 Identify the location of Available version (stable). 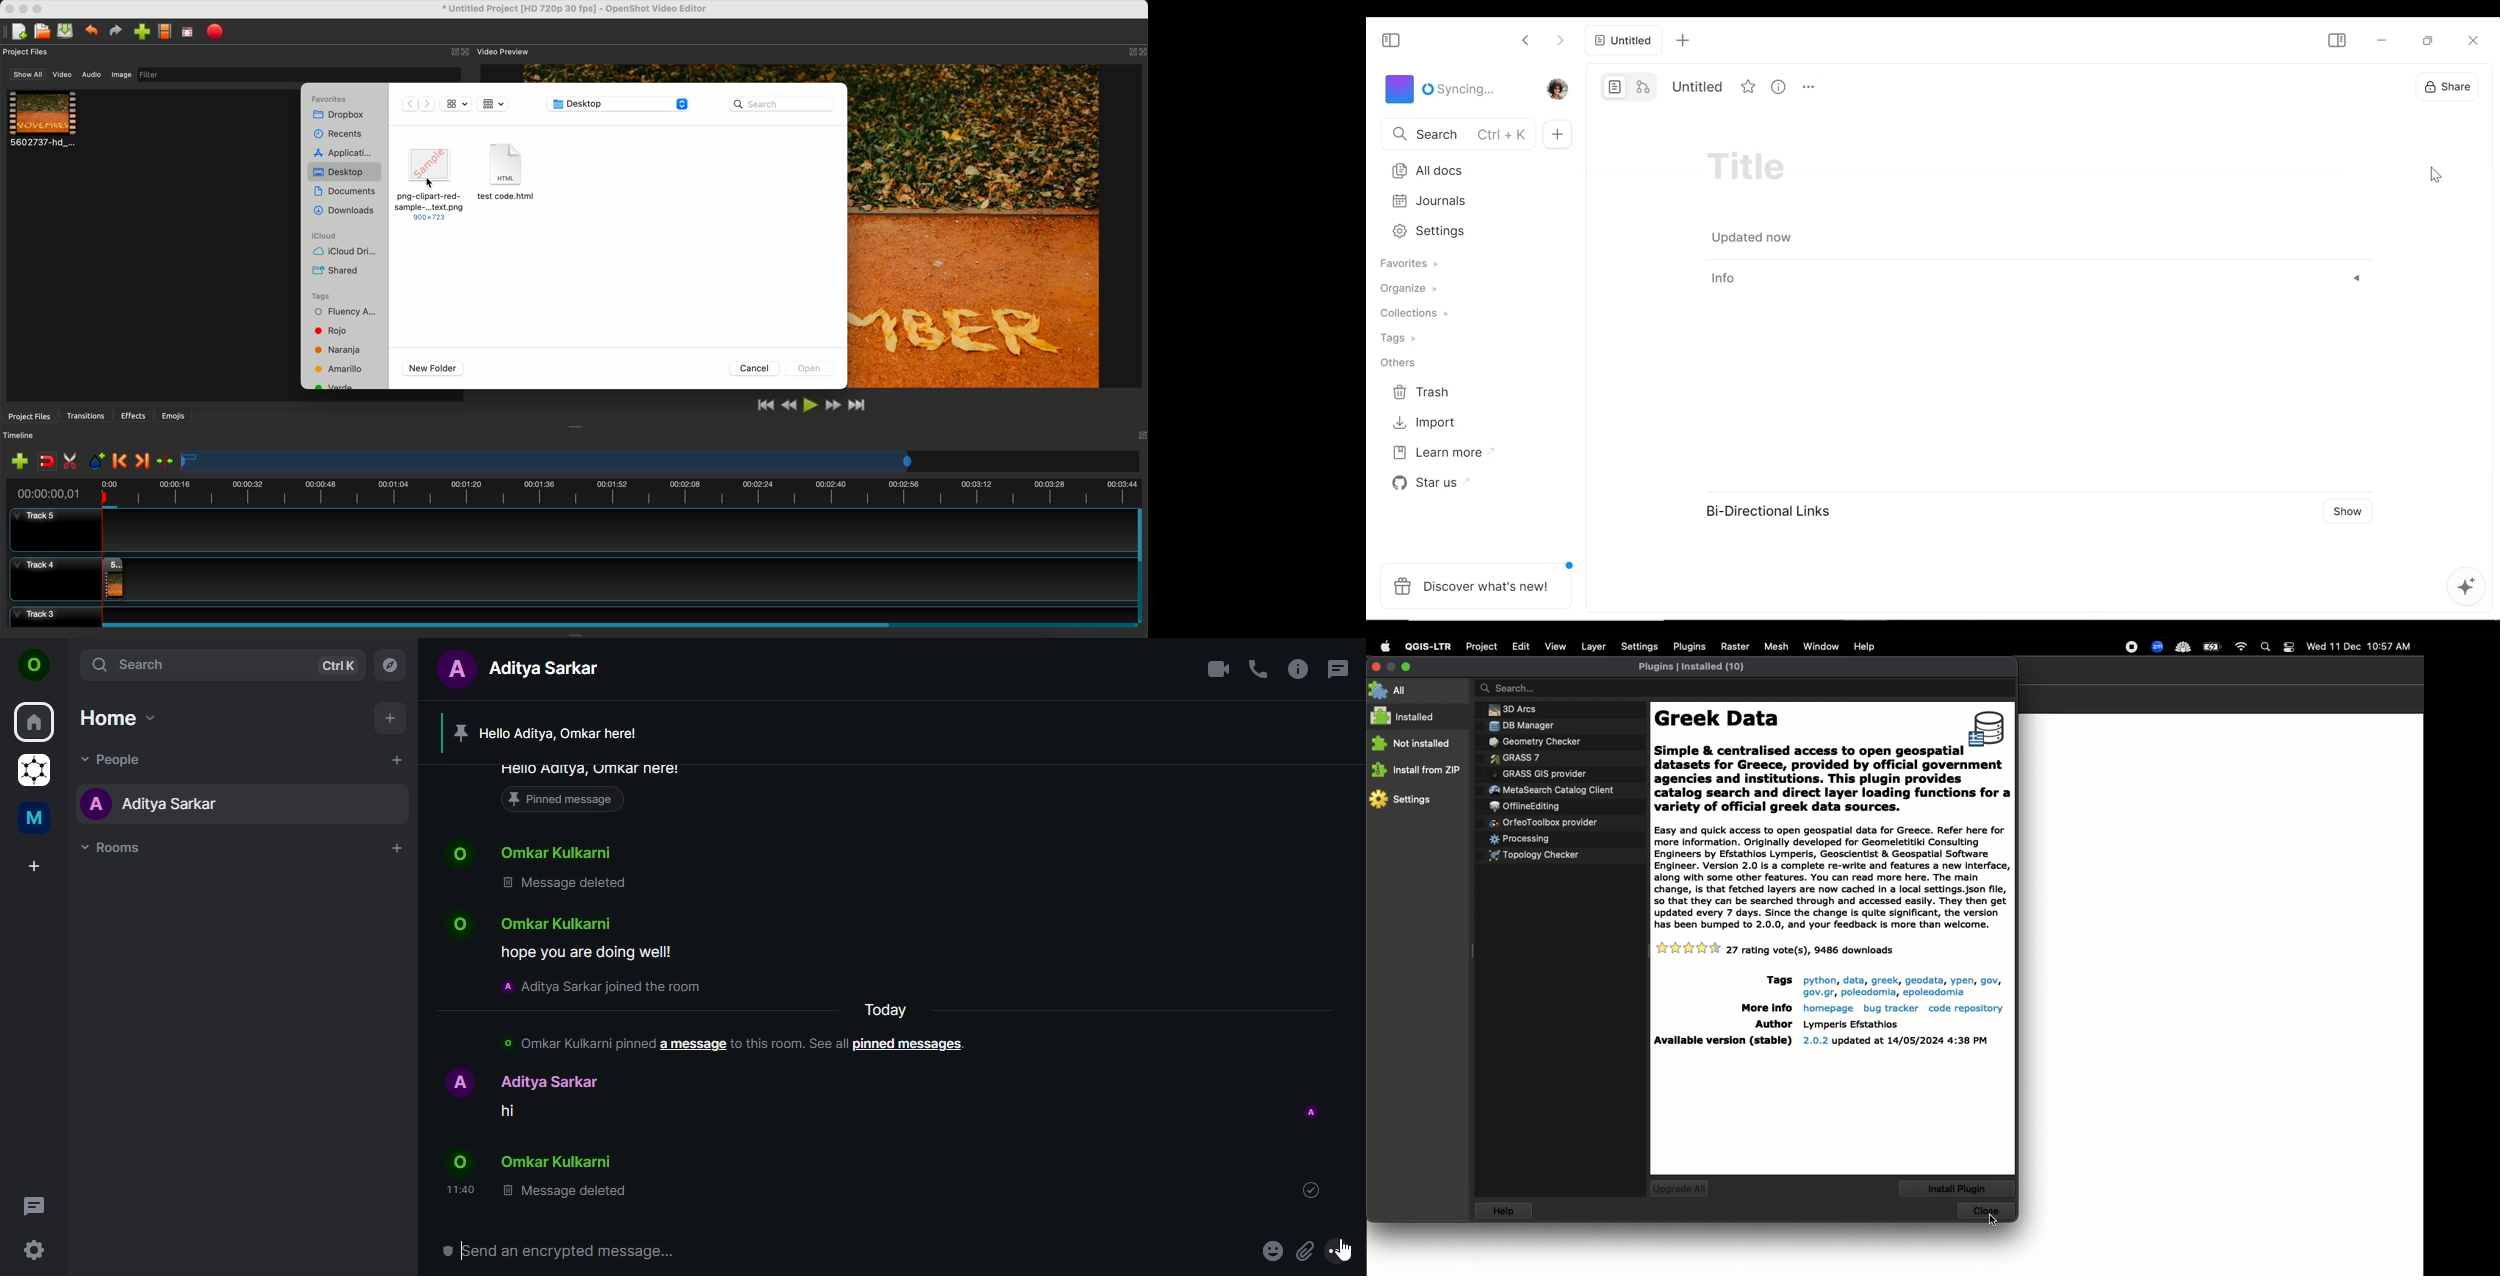
(1723, 1042).